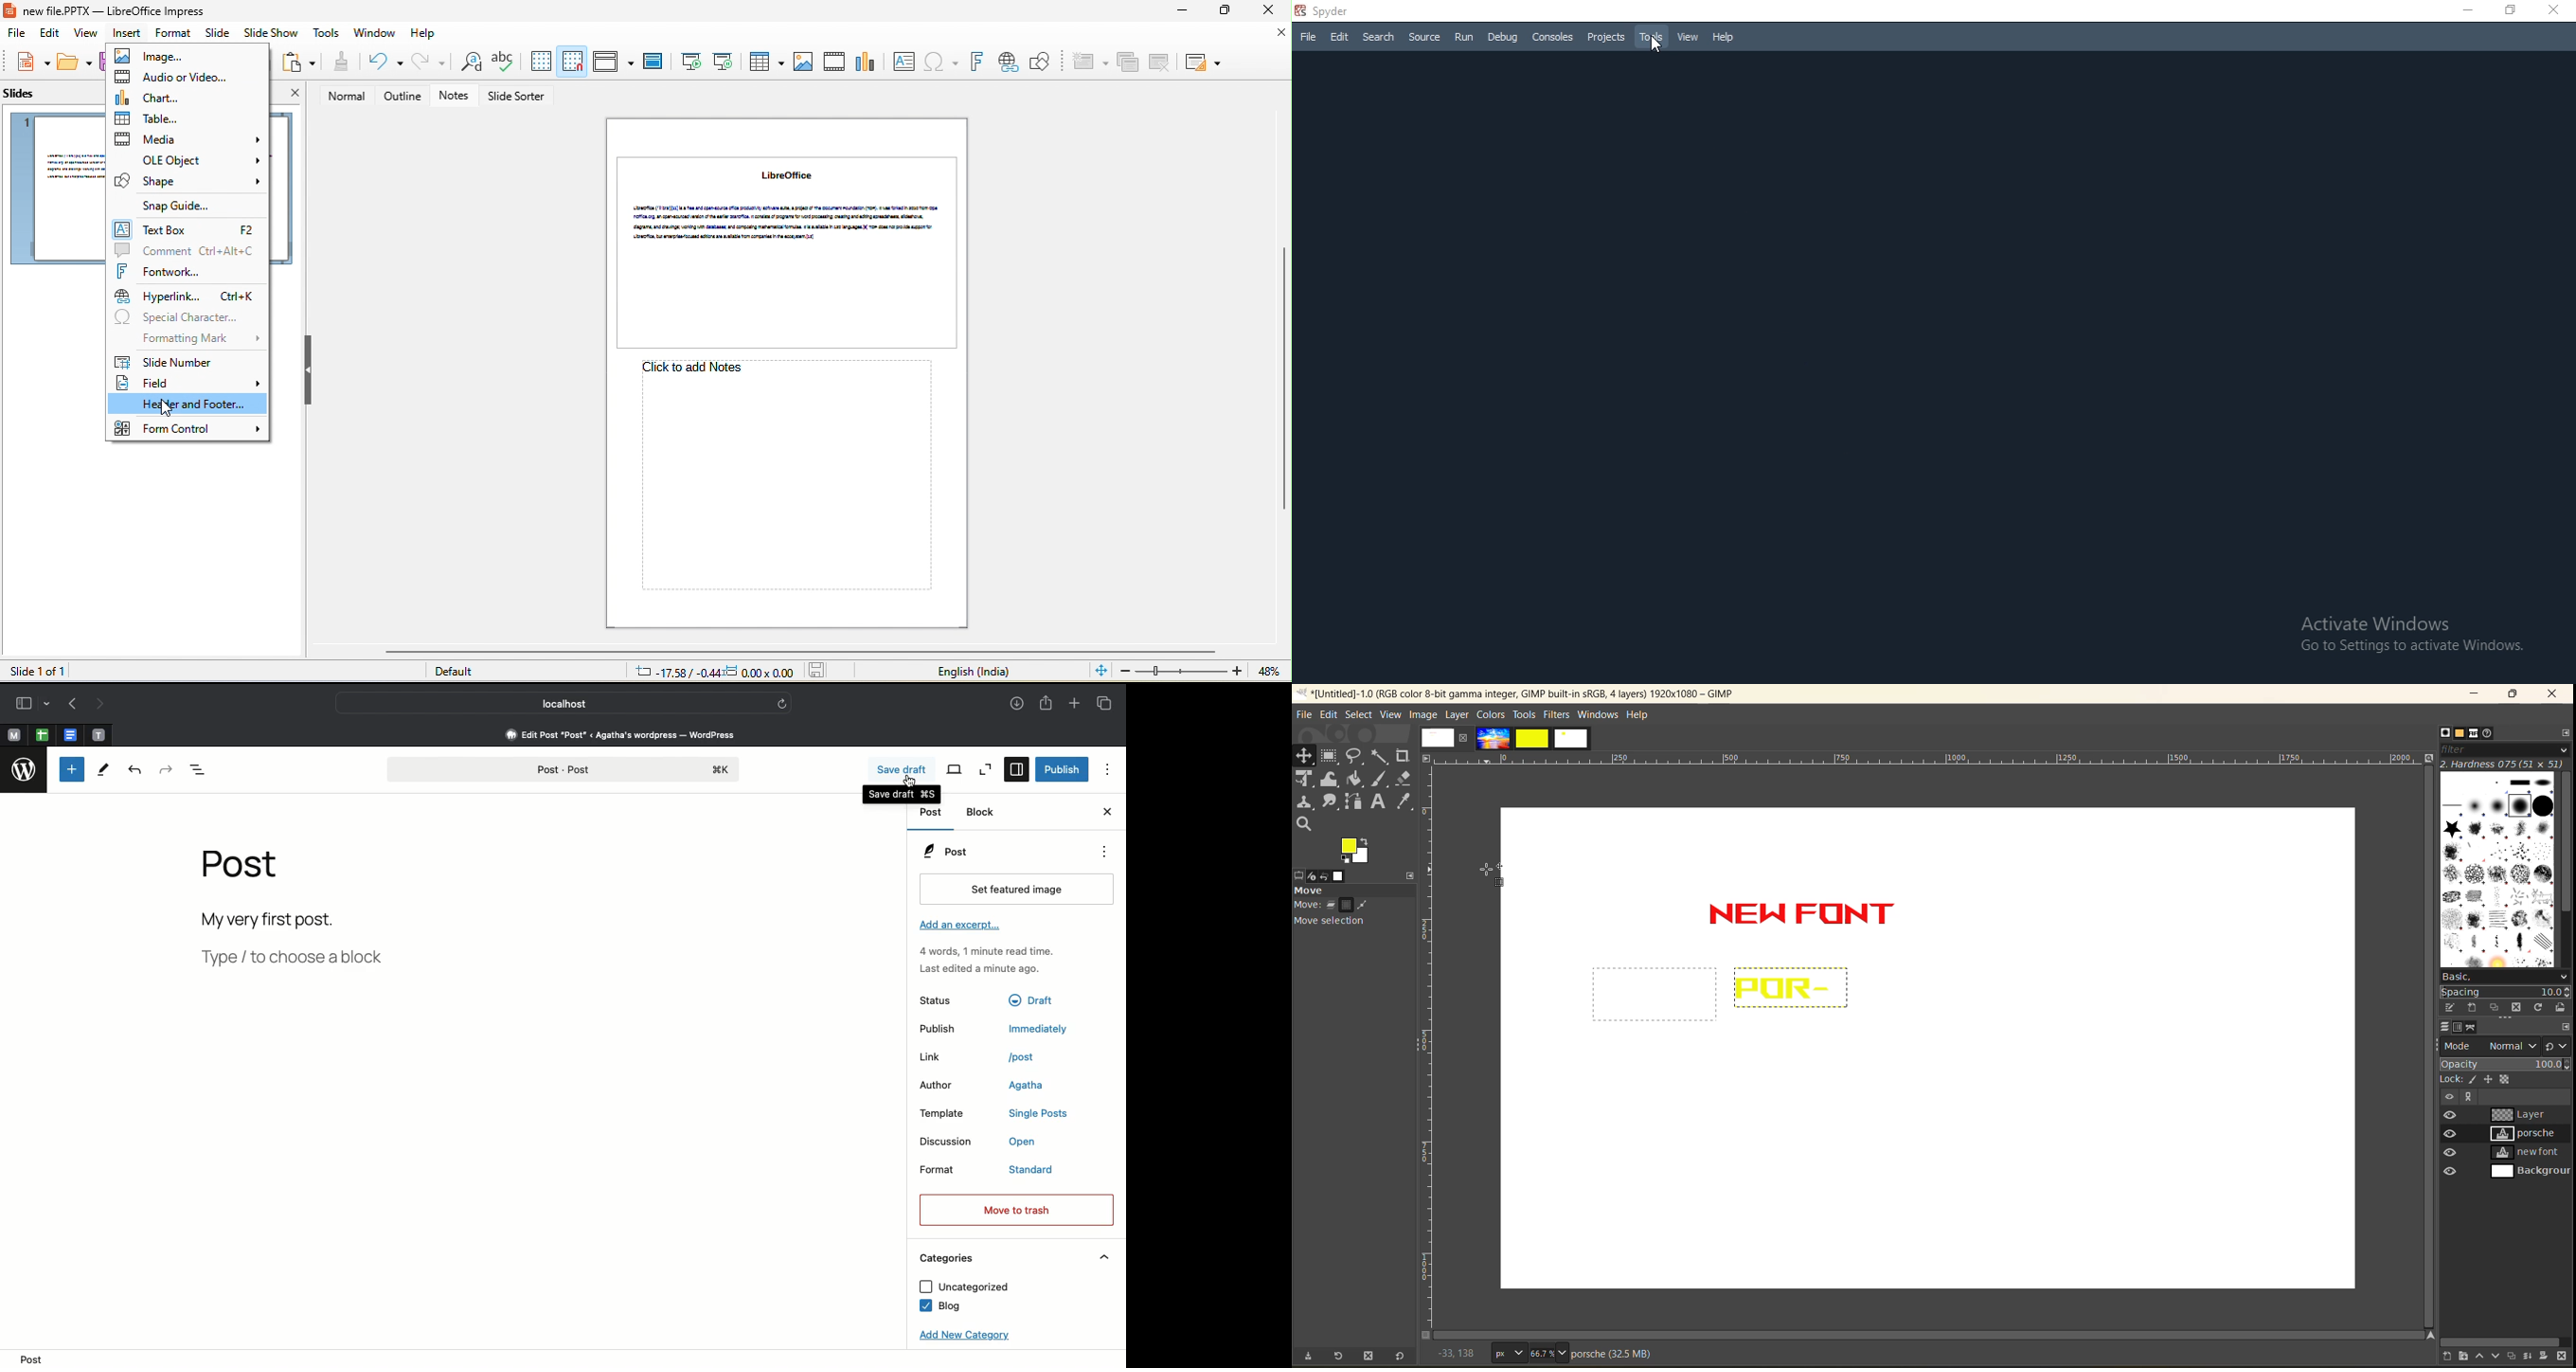 The height and width of the screenshot is (1372, 2576). What do you see at coordinates (1106, 813) in the screenshot?
I see `Close` at bounding box center [1106, 813].